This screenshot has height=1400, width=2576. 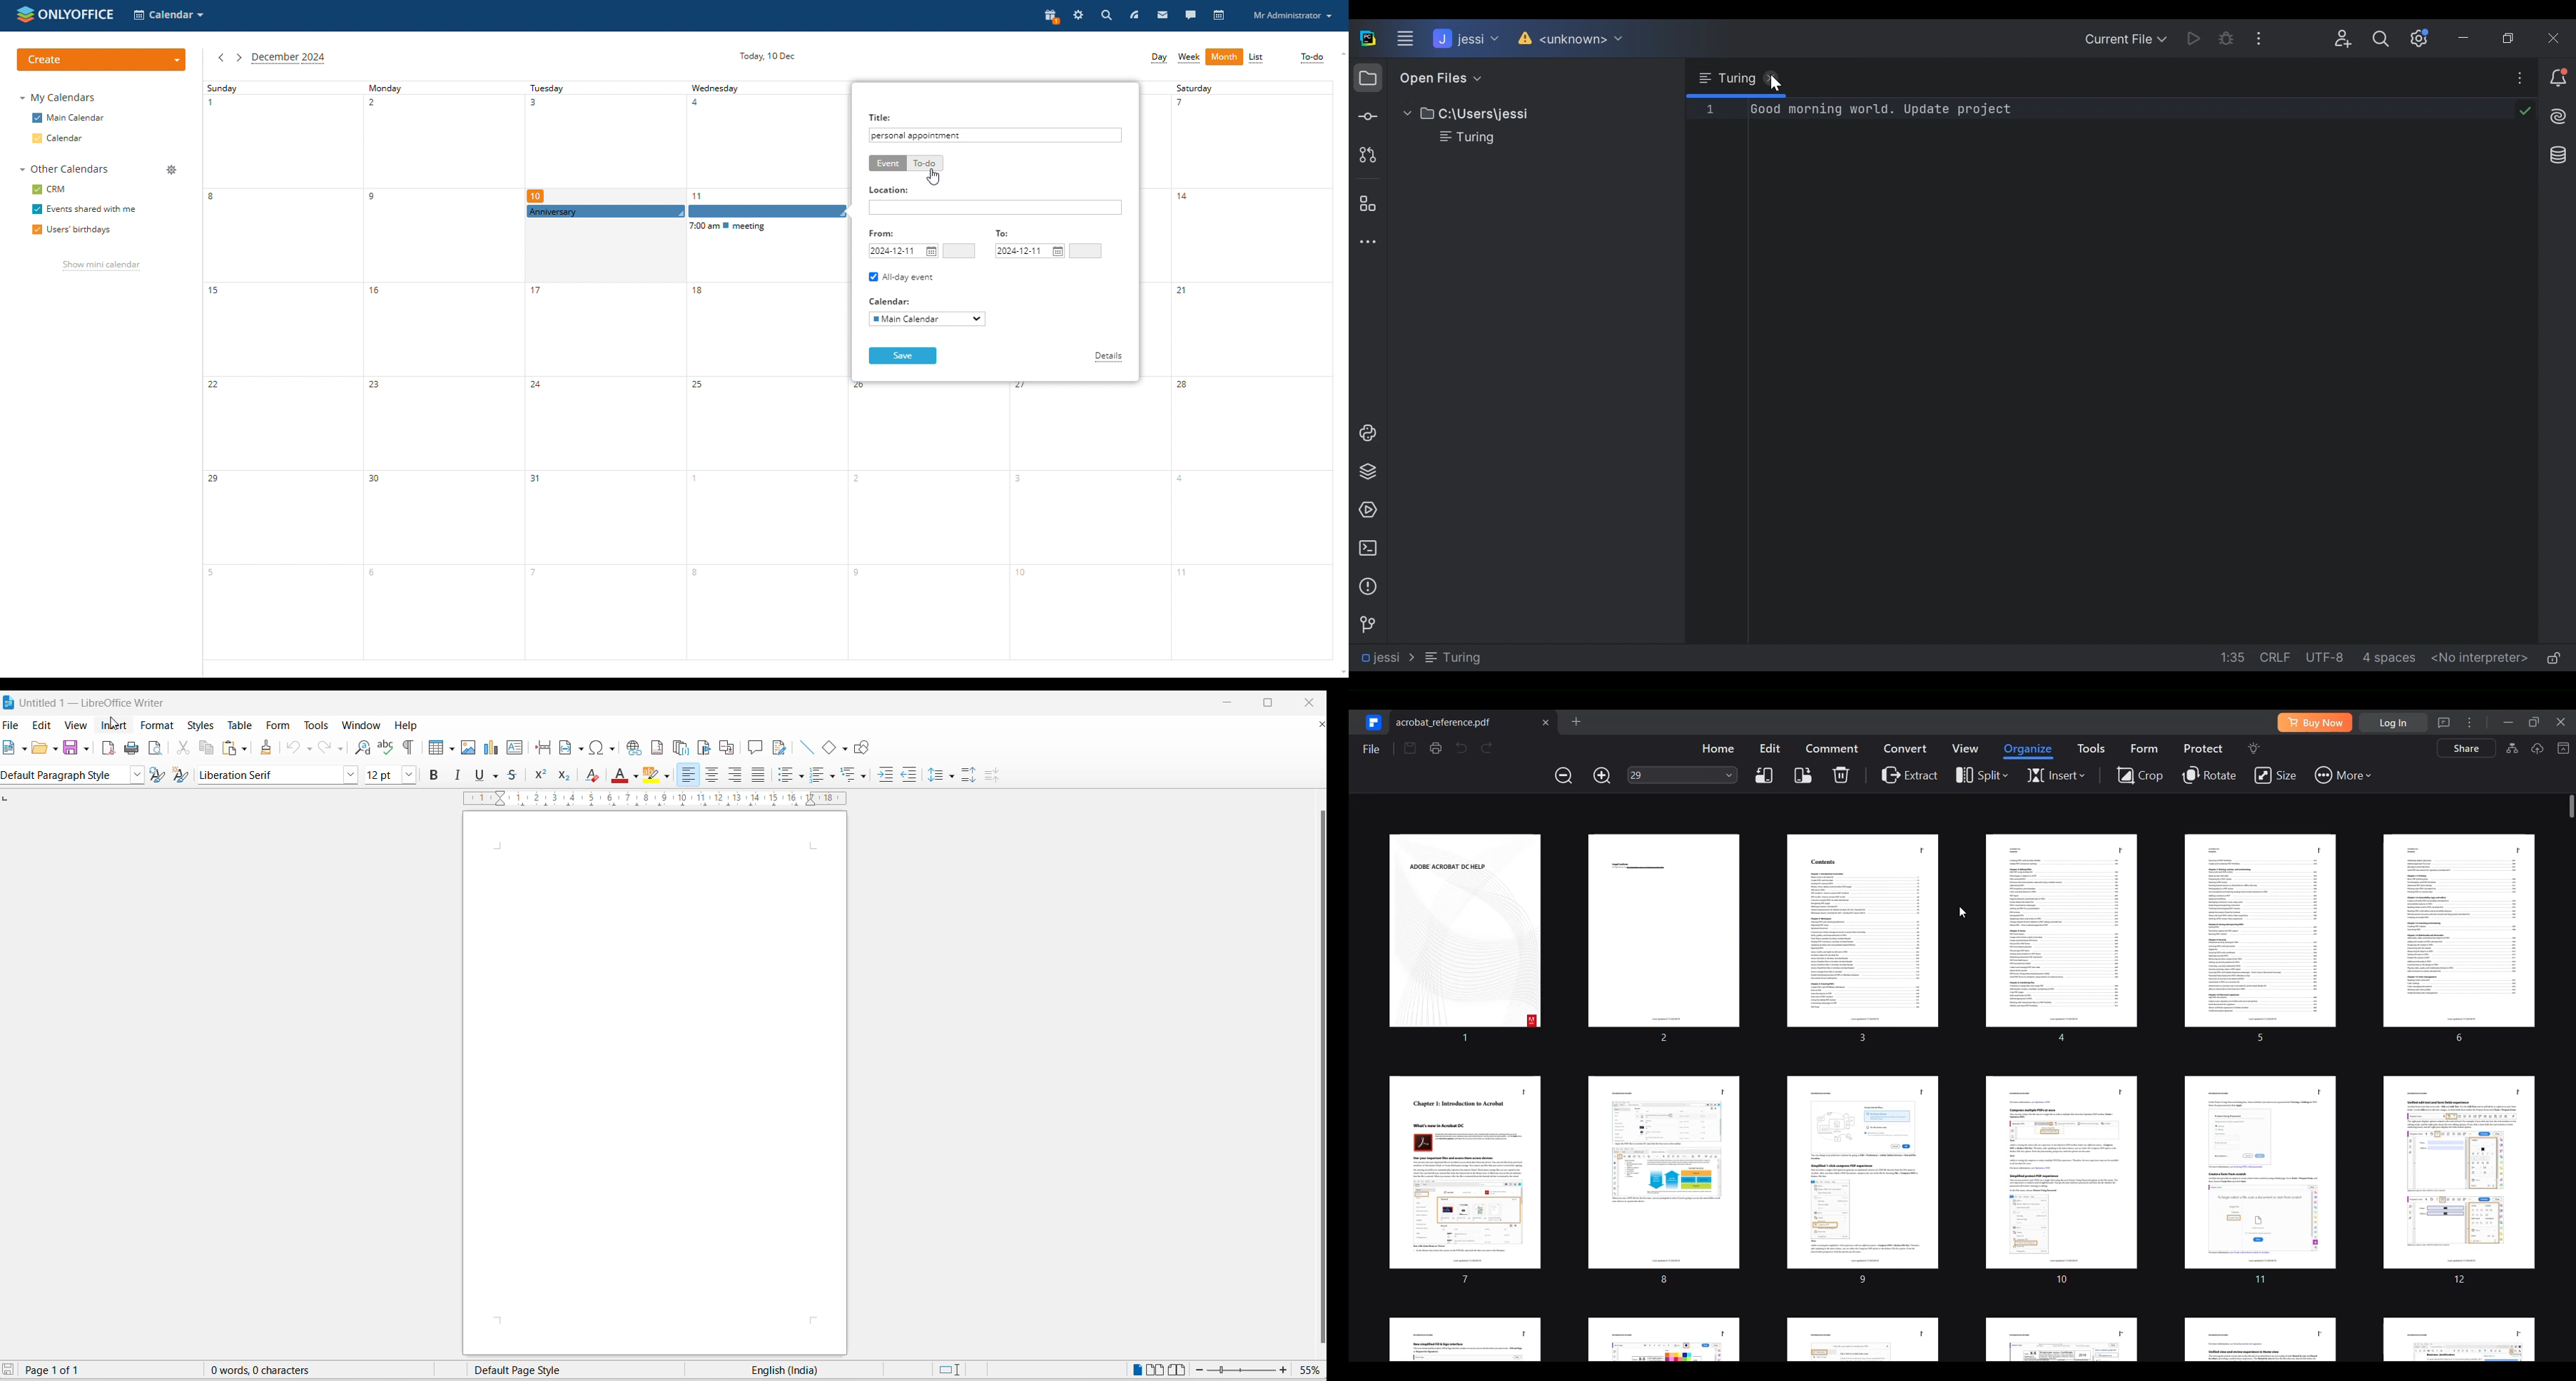 I want to click on subscript, so click(x=566, y=775).